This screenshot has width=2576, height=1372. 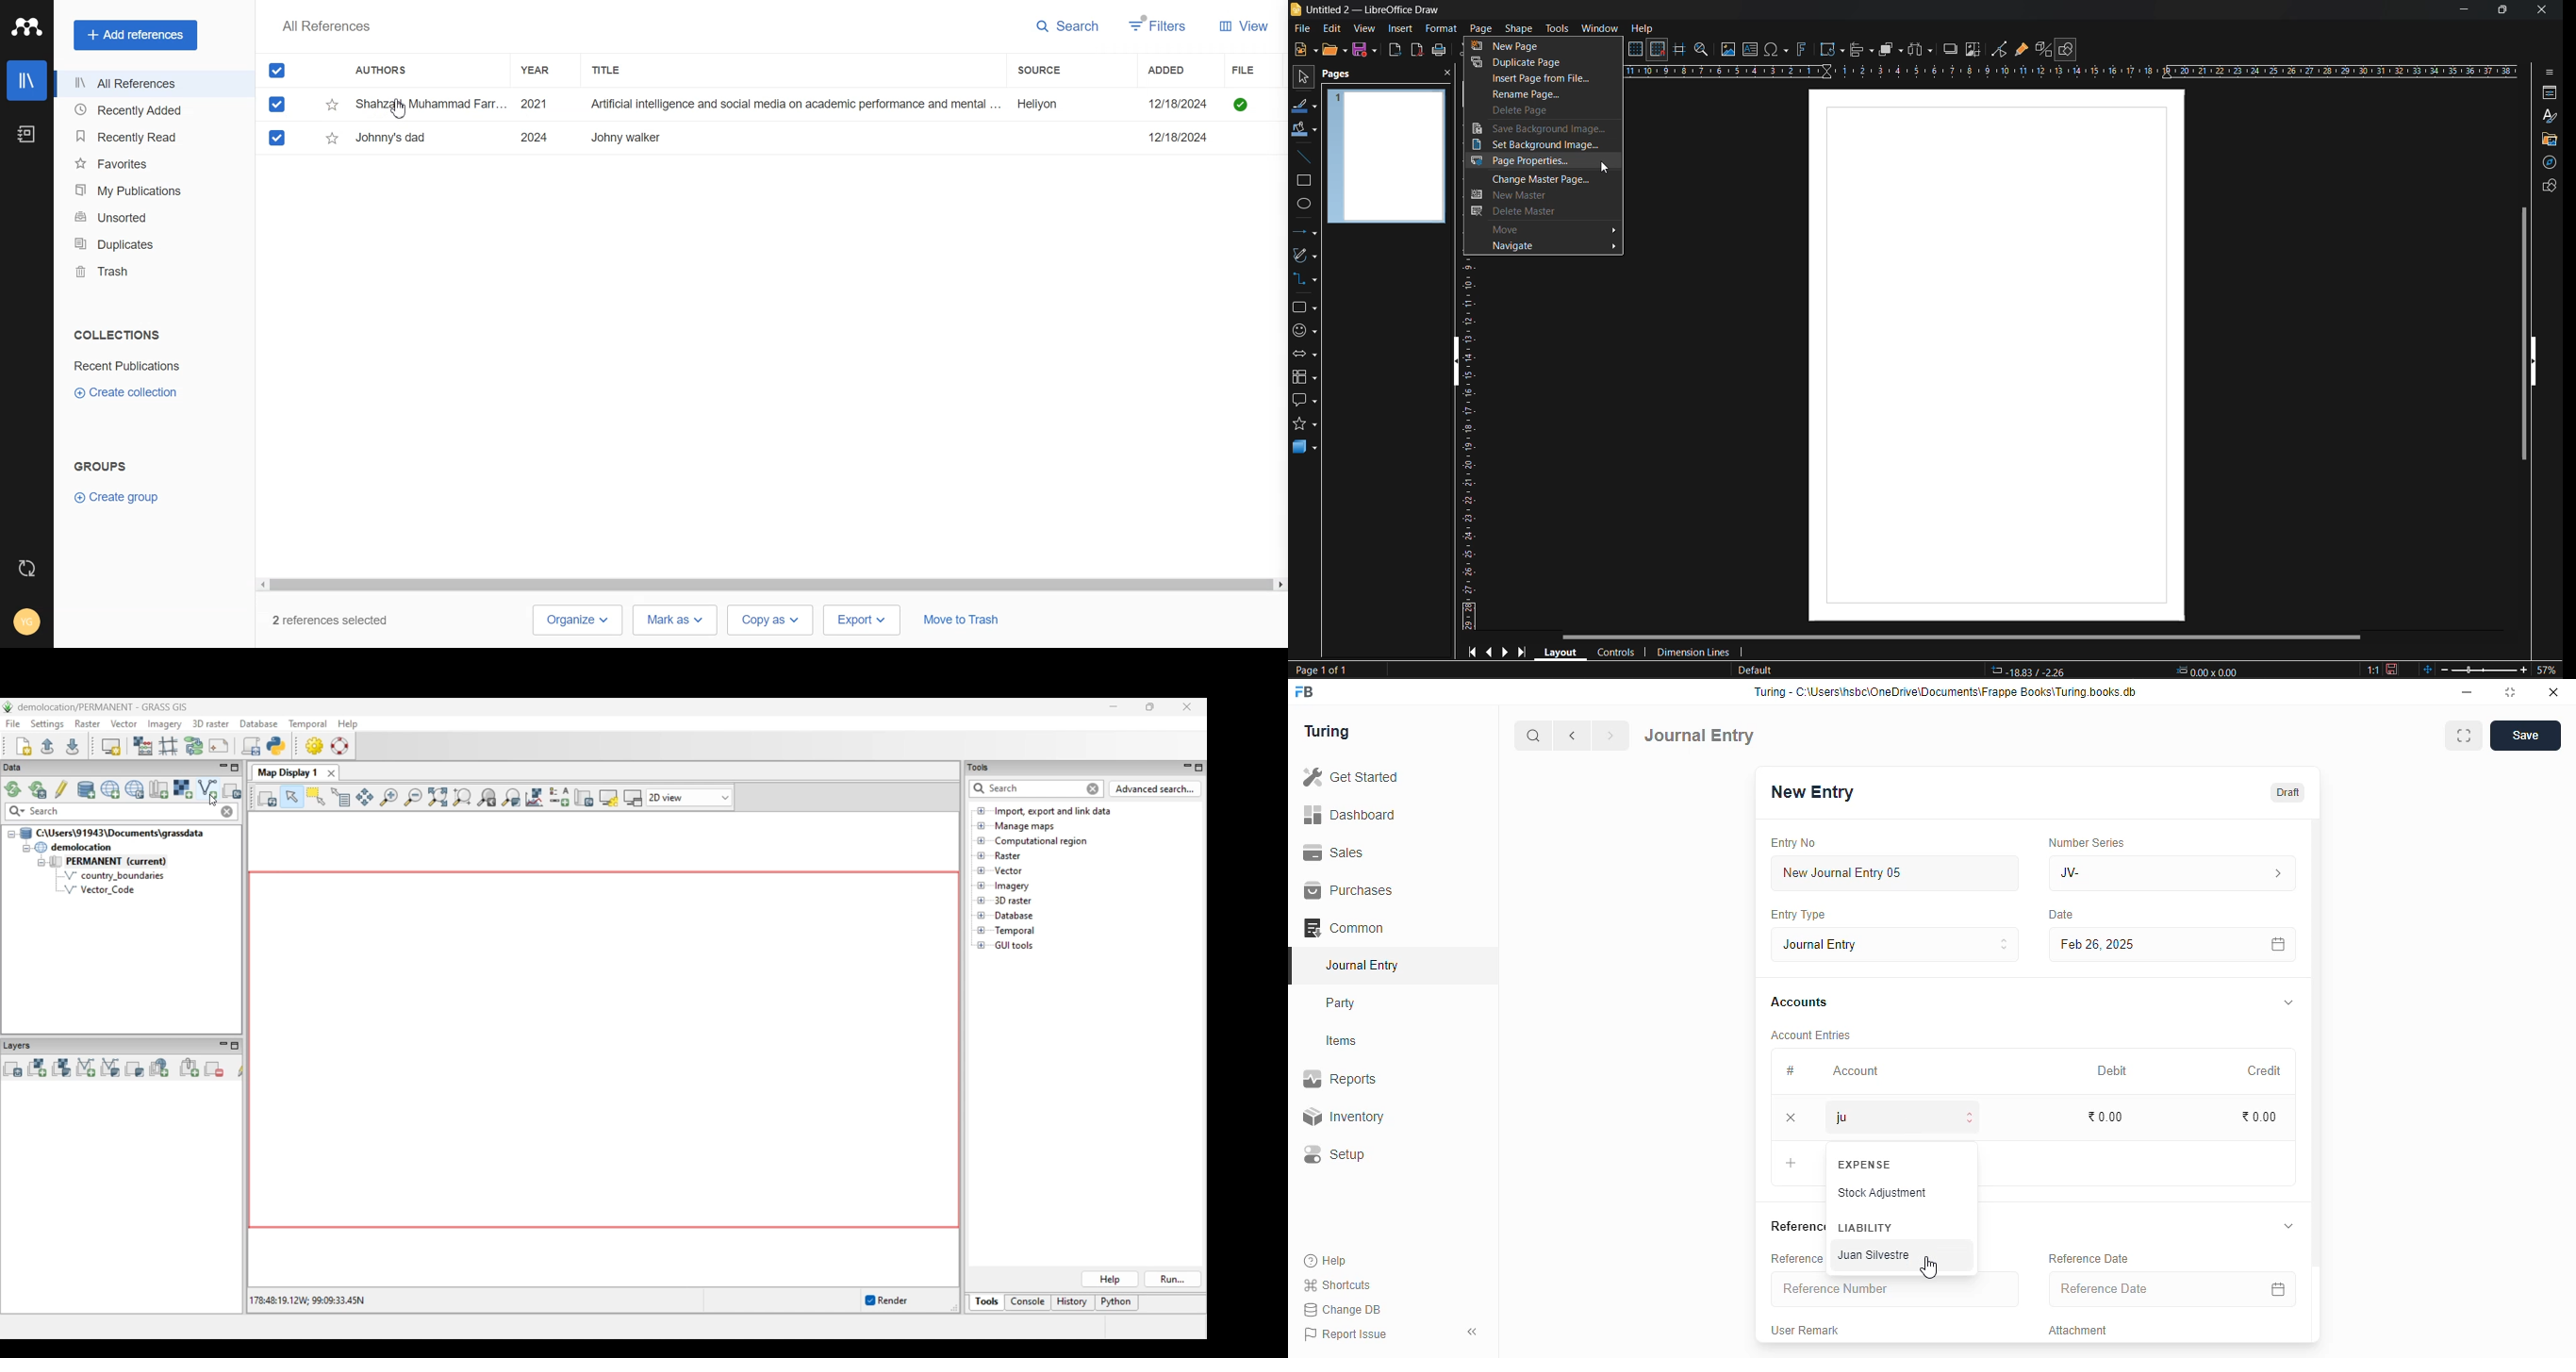 I want to click on entry no, so click(x=1794, y=843).